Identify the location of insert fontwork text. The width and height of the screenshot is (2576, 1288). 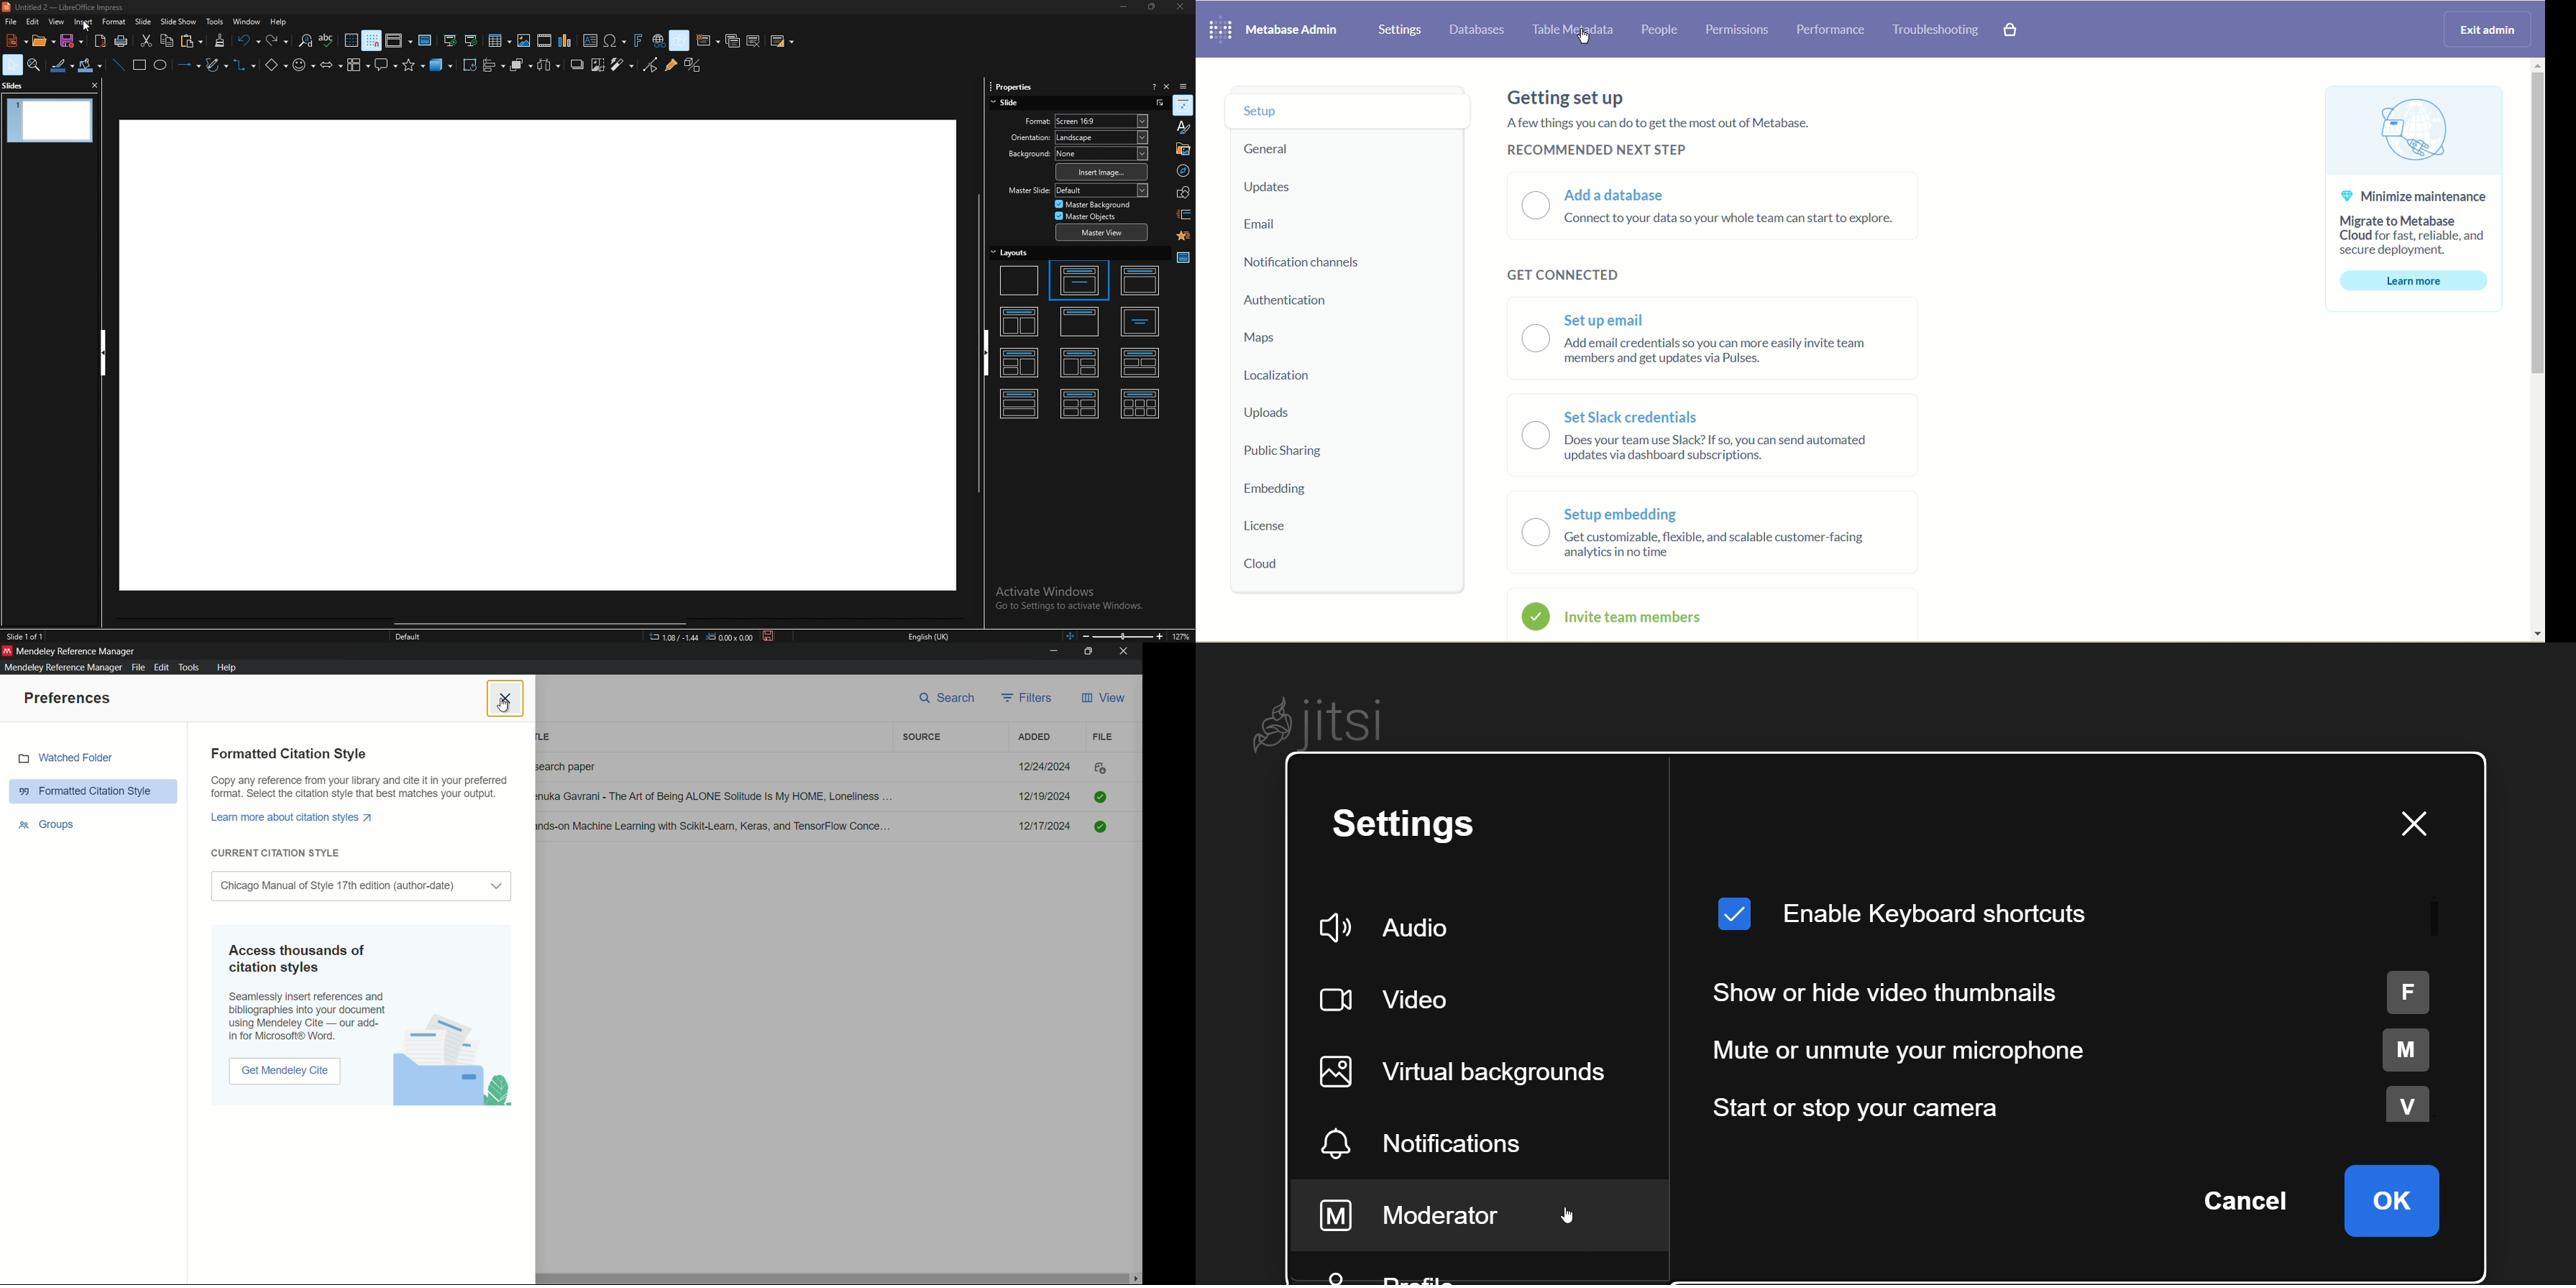
(638, 41).